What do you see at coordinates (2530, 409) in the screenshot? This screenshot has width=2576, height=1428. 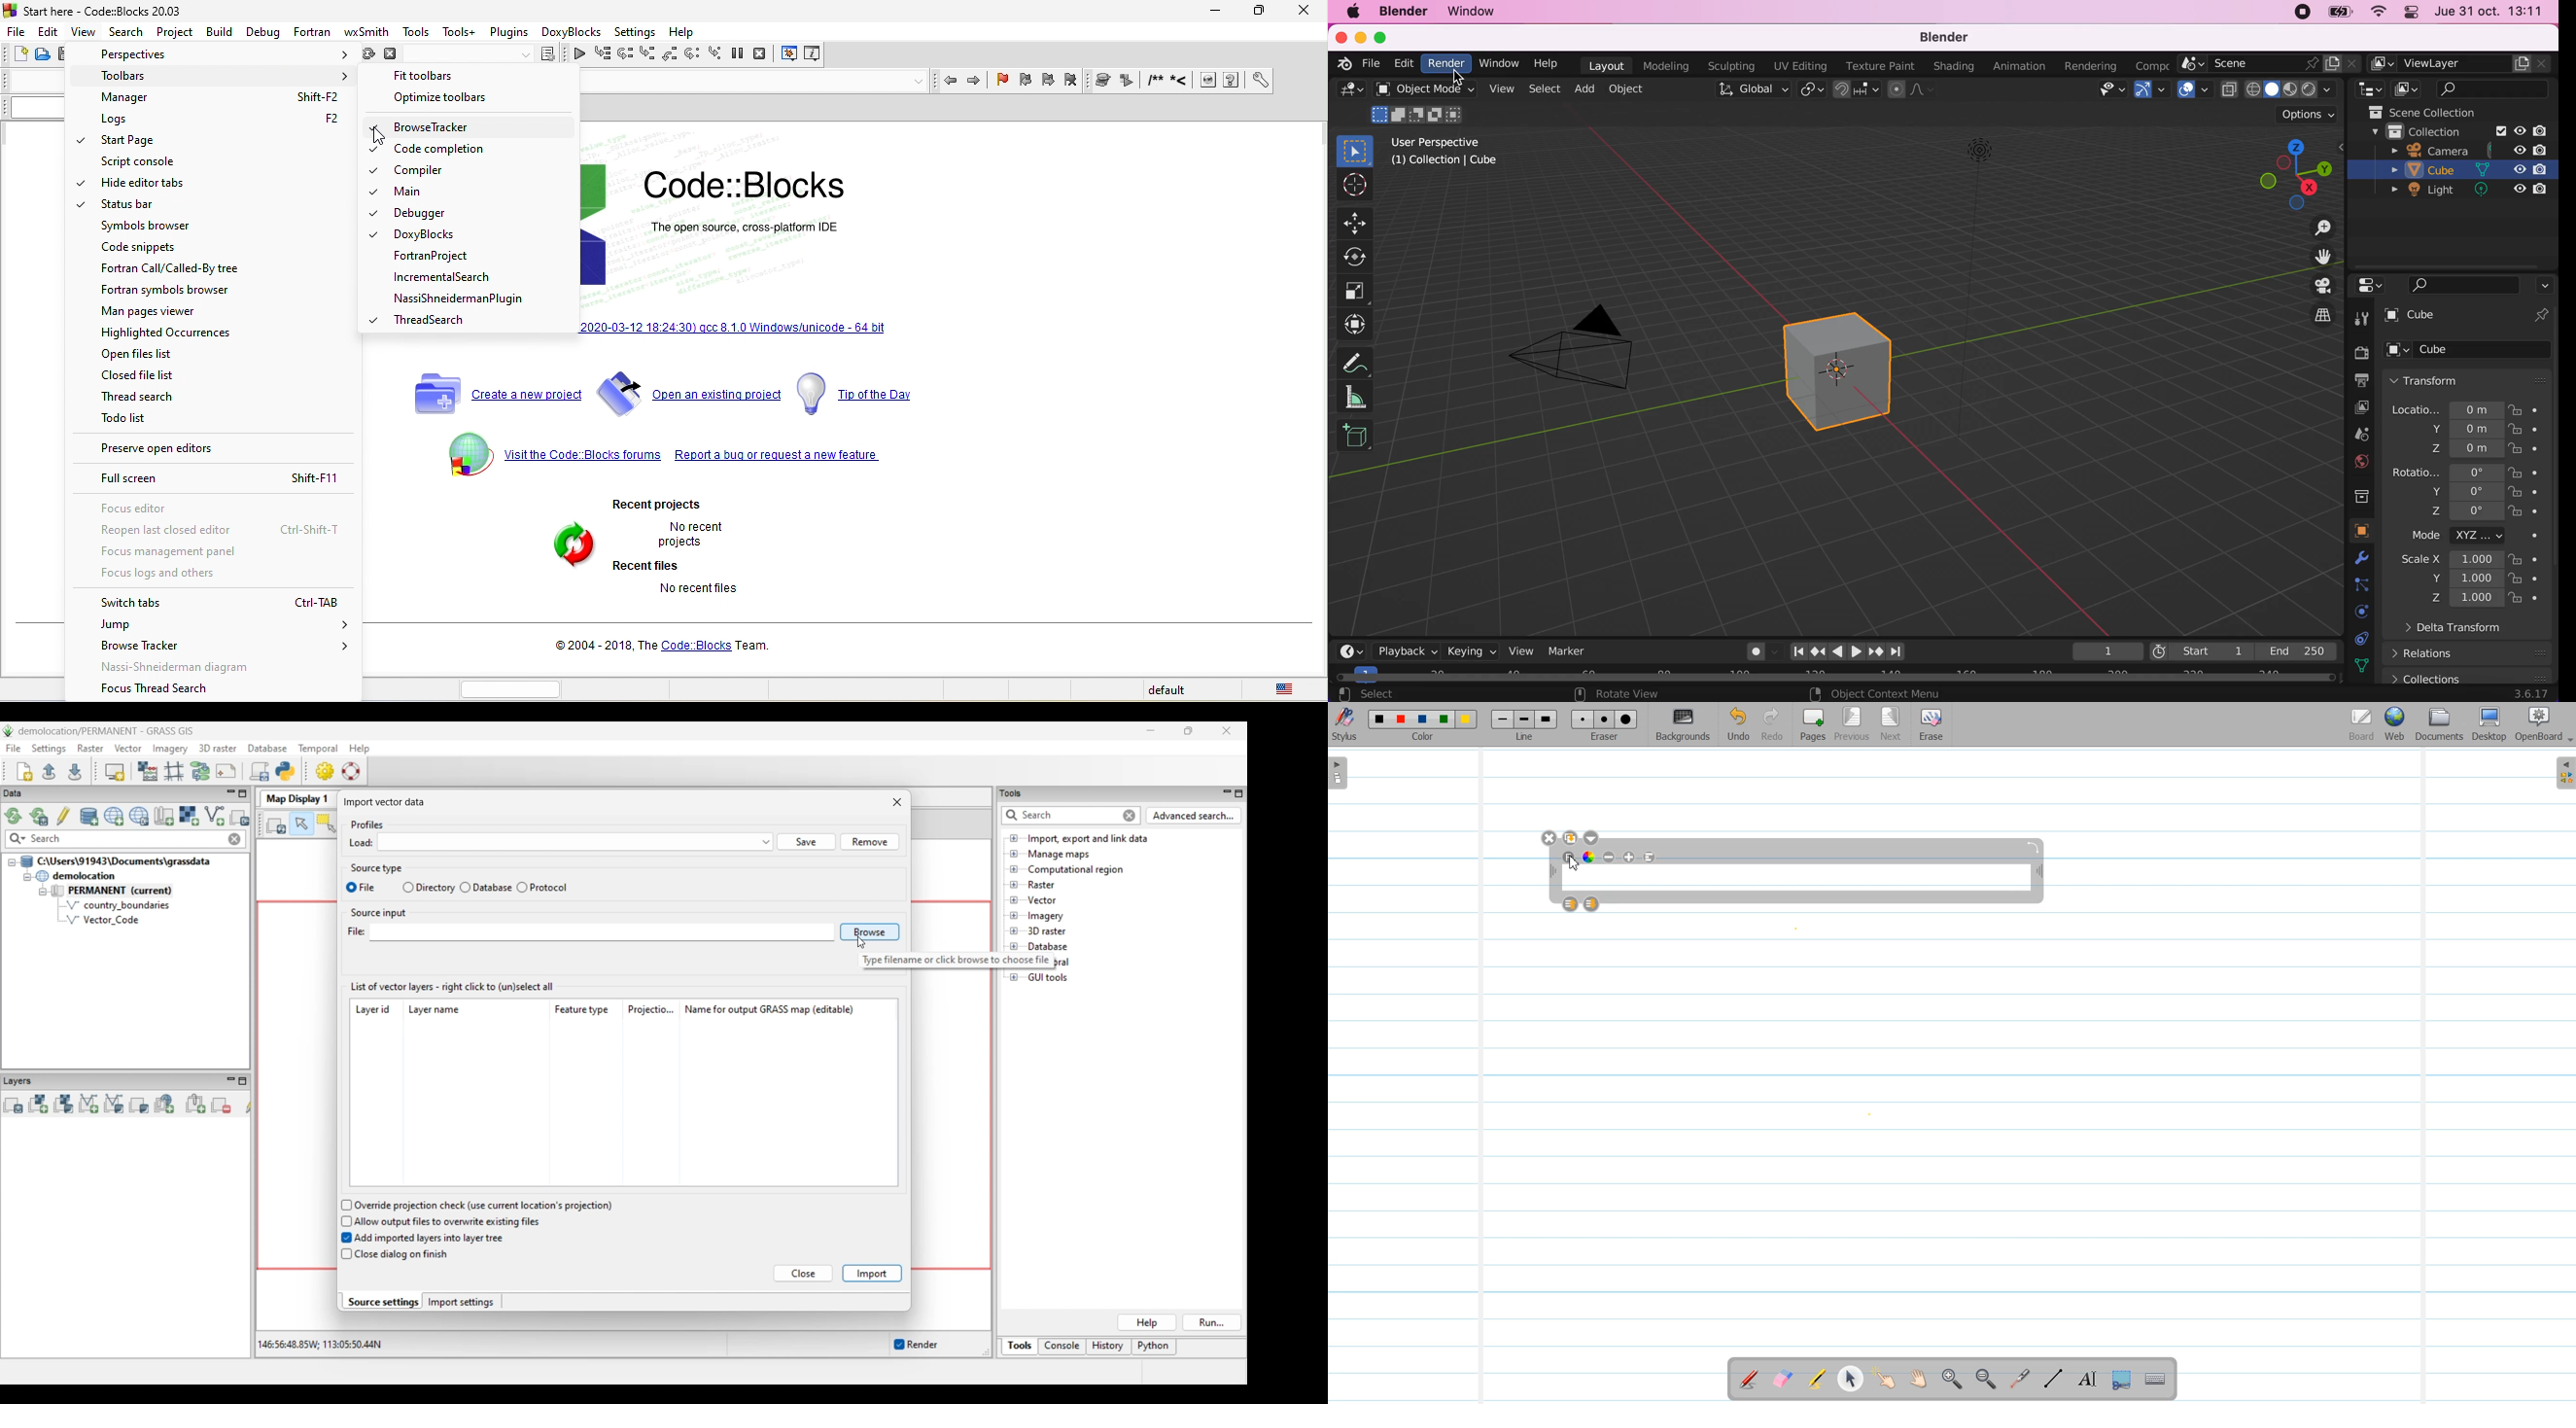 I see `lock` at bounding box center [2530, 409].